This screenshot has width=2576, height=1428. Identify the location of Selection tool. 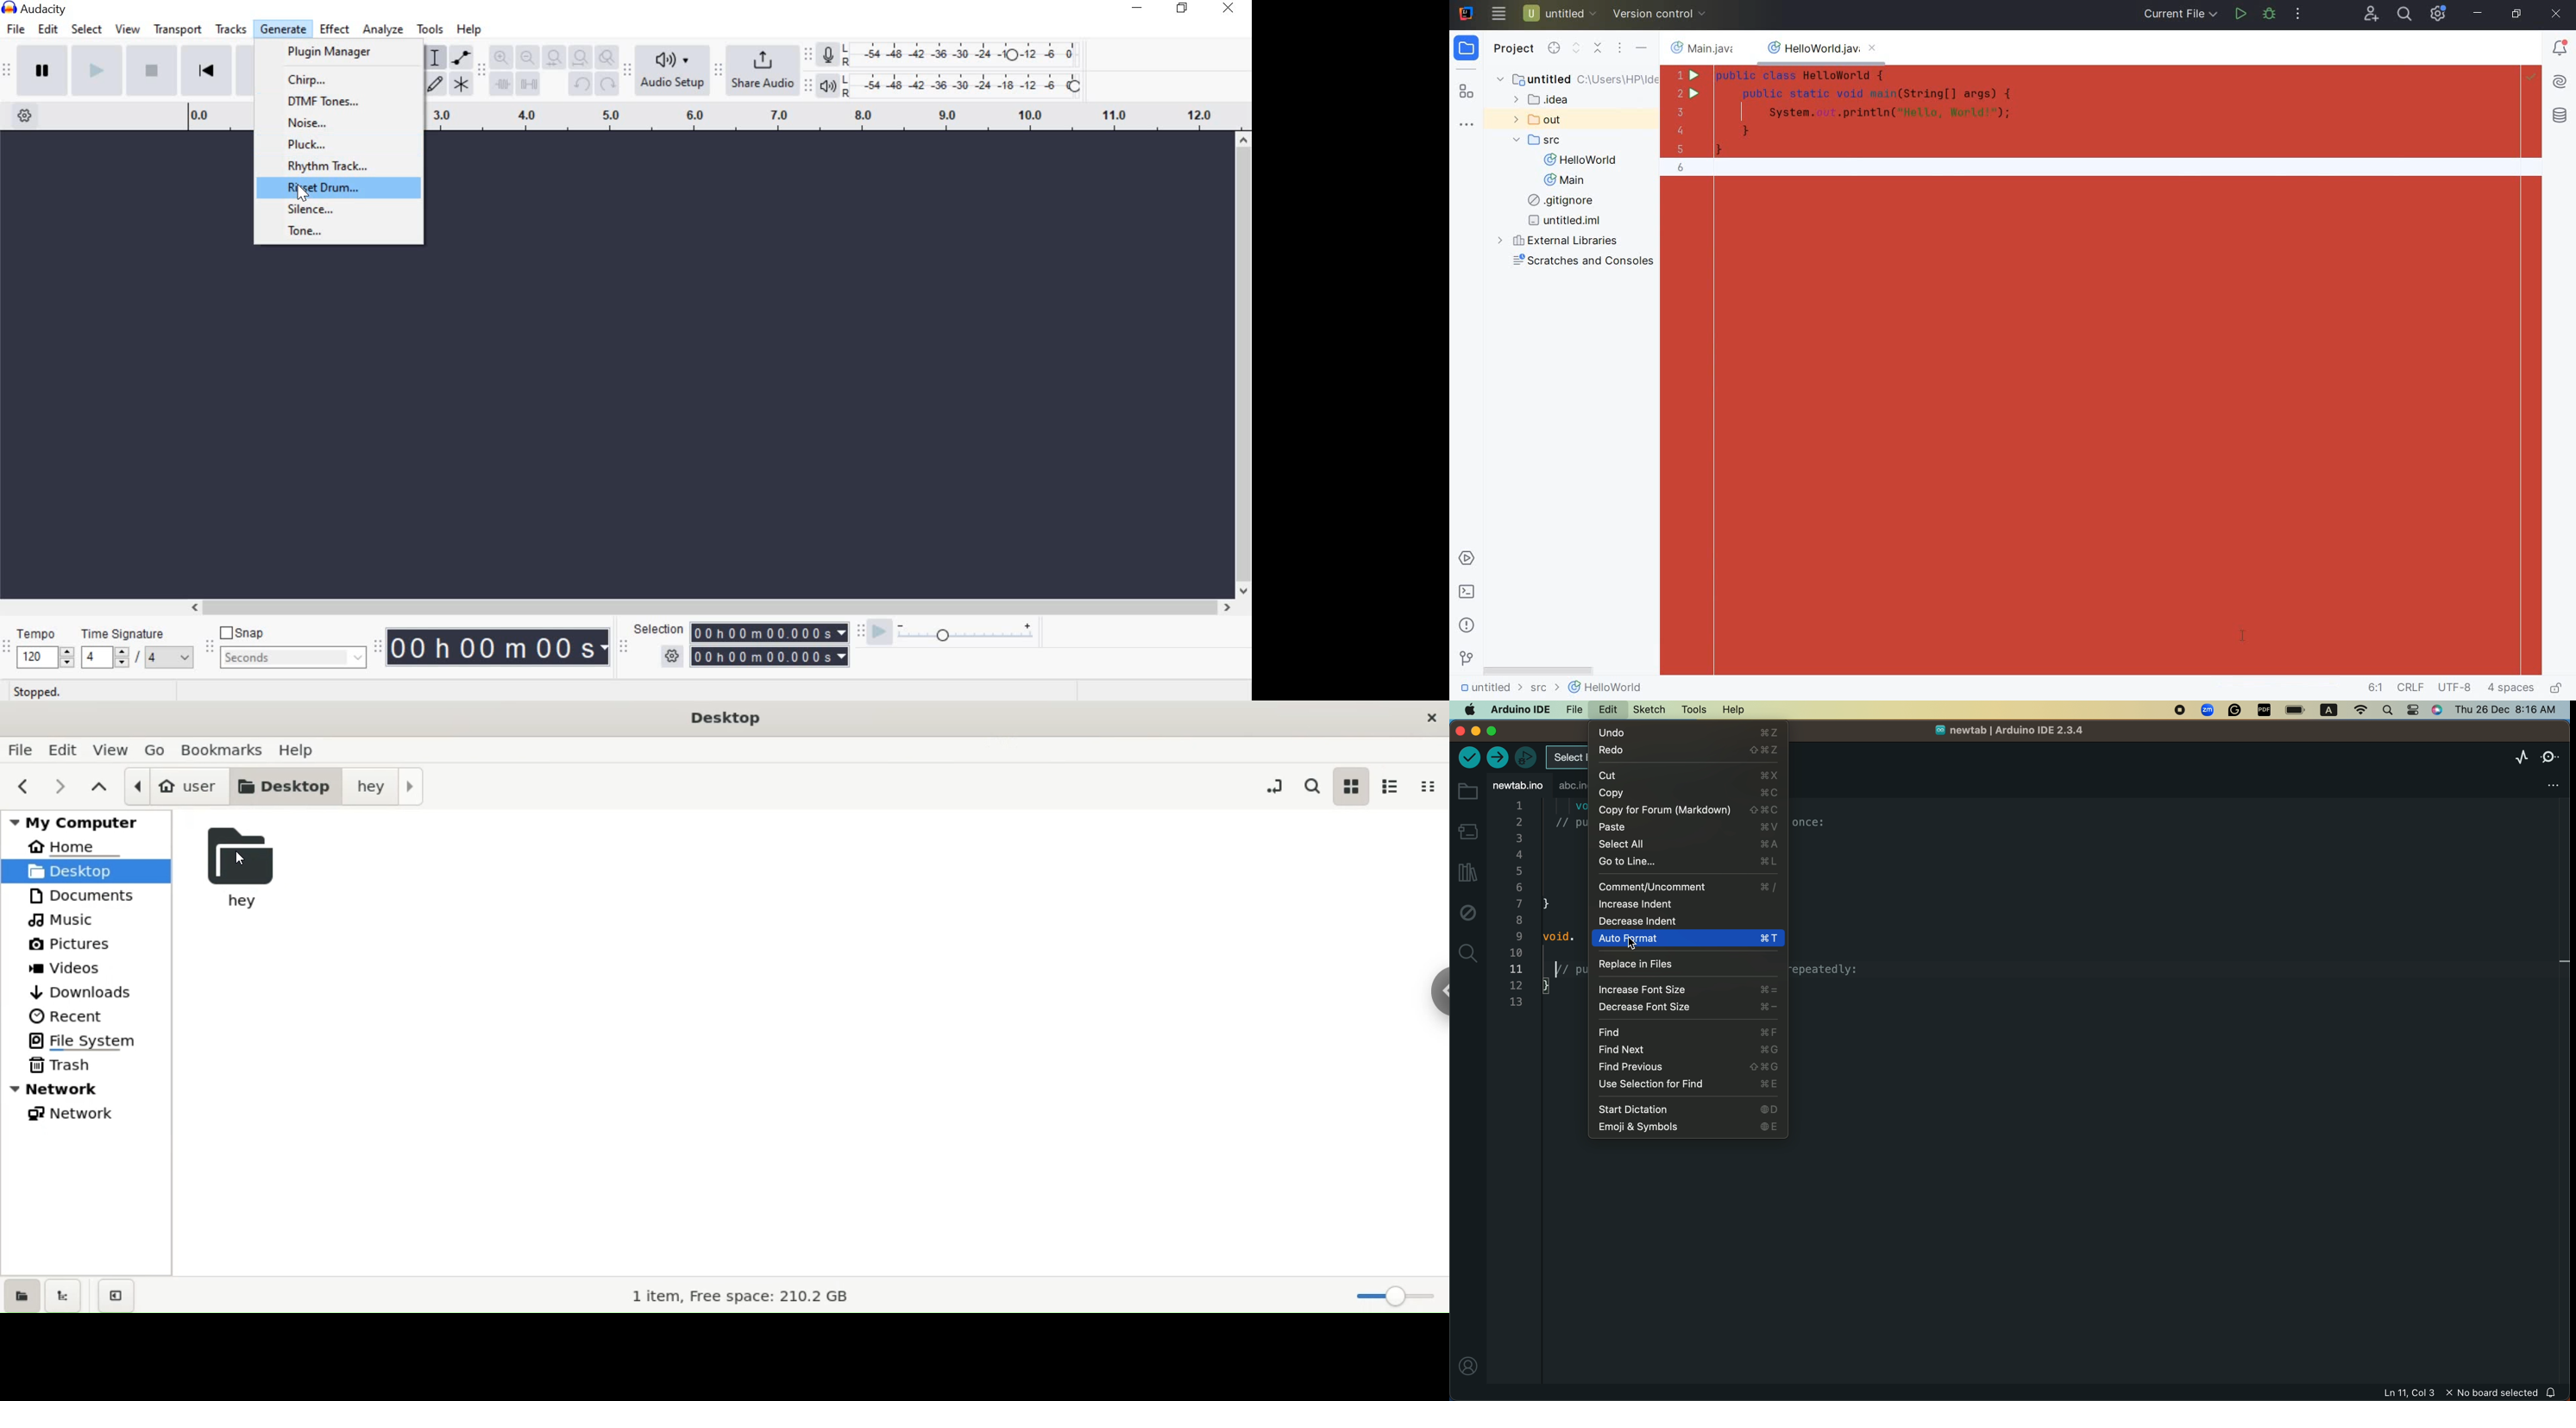
(435, 59).